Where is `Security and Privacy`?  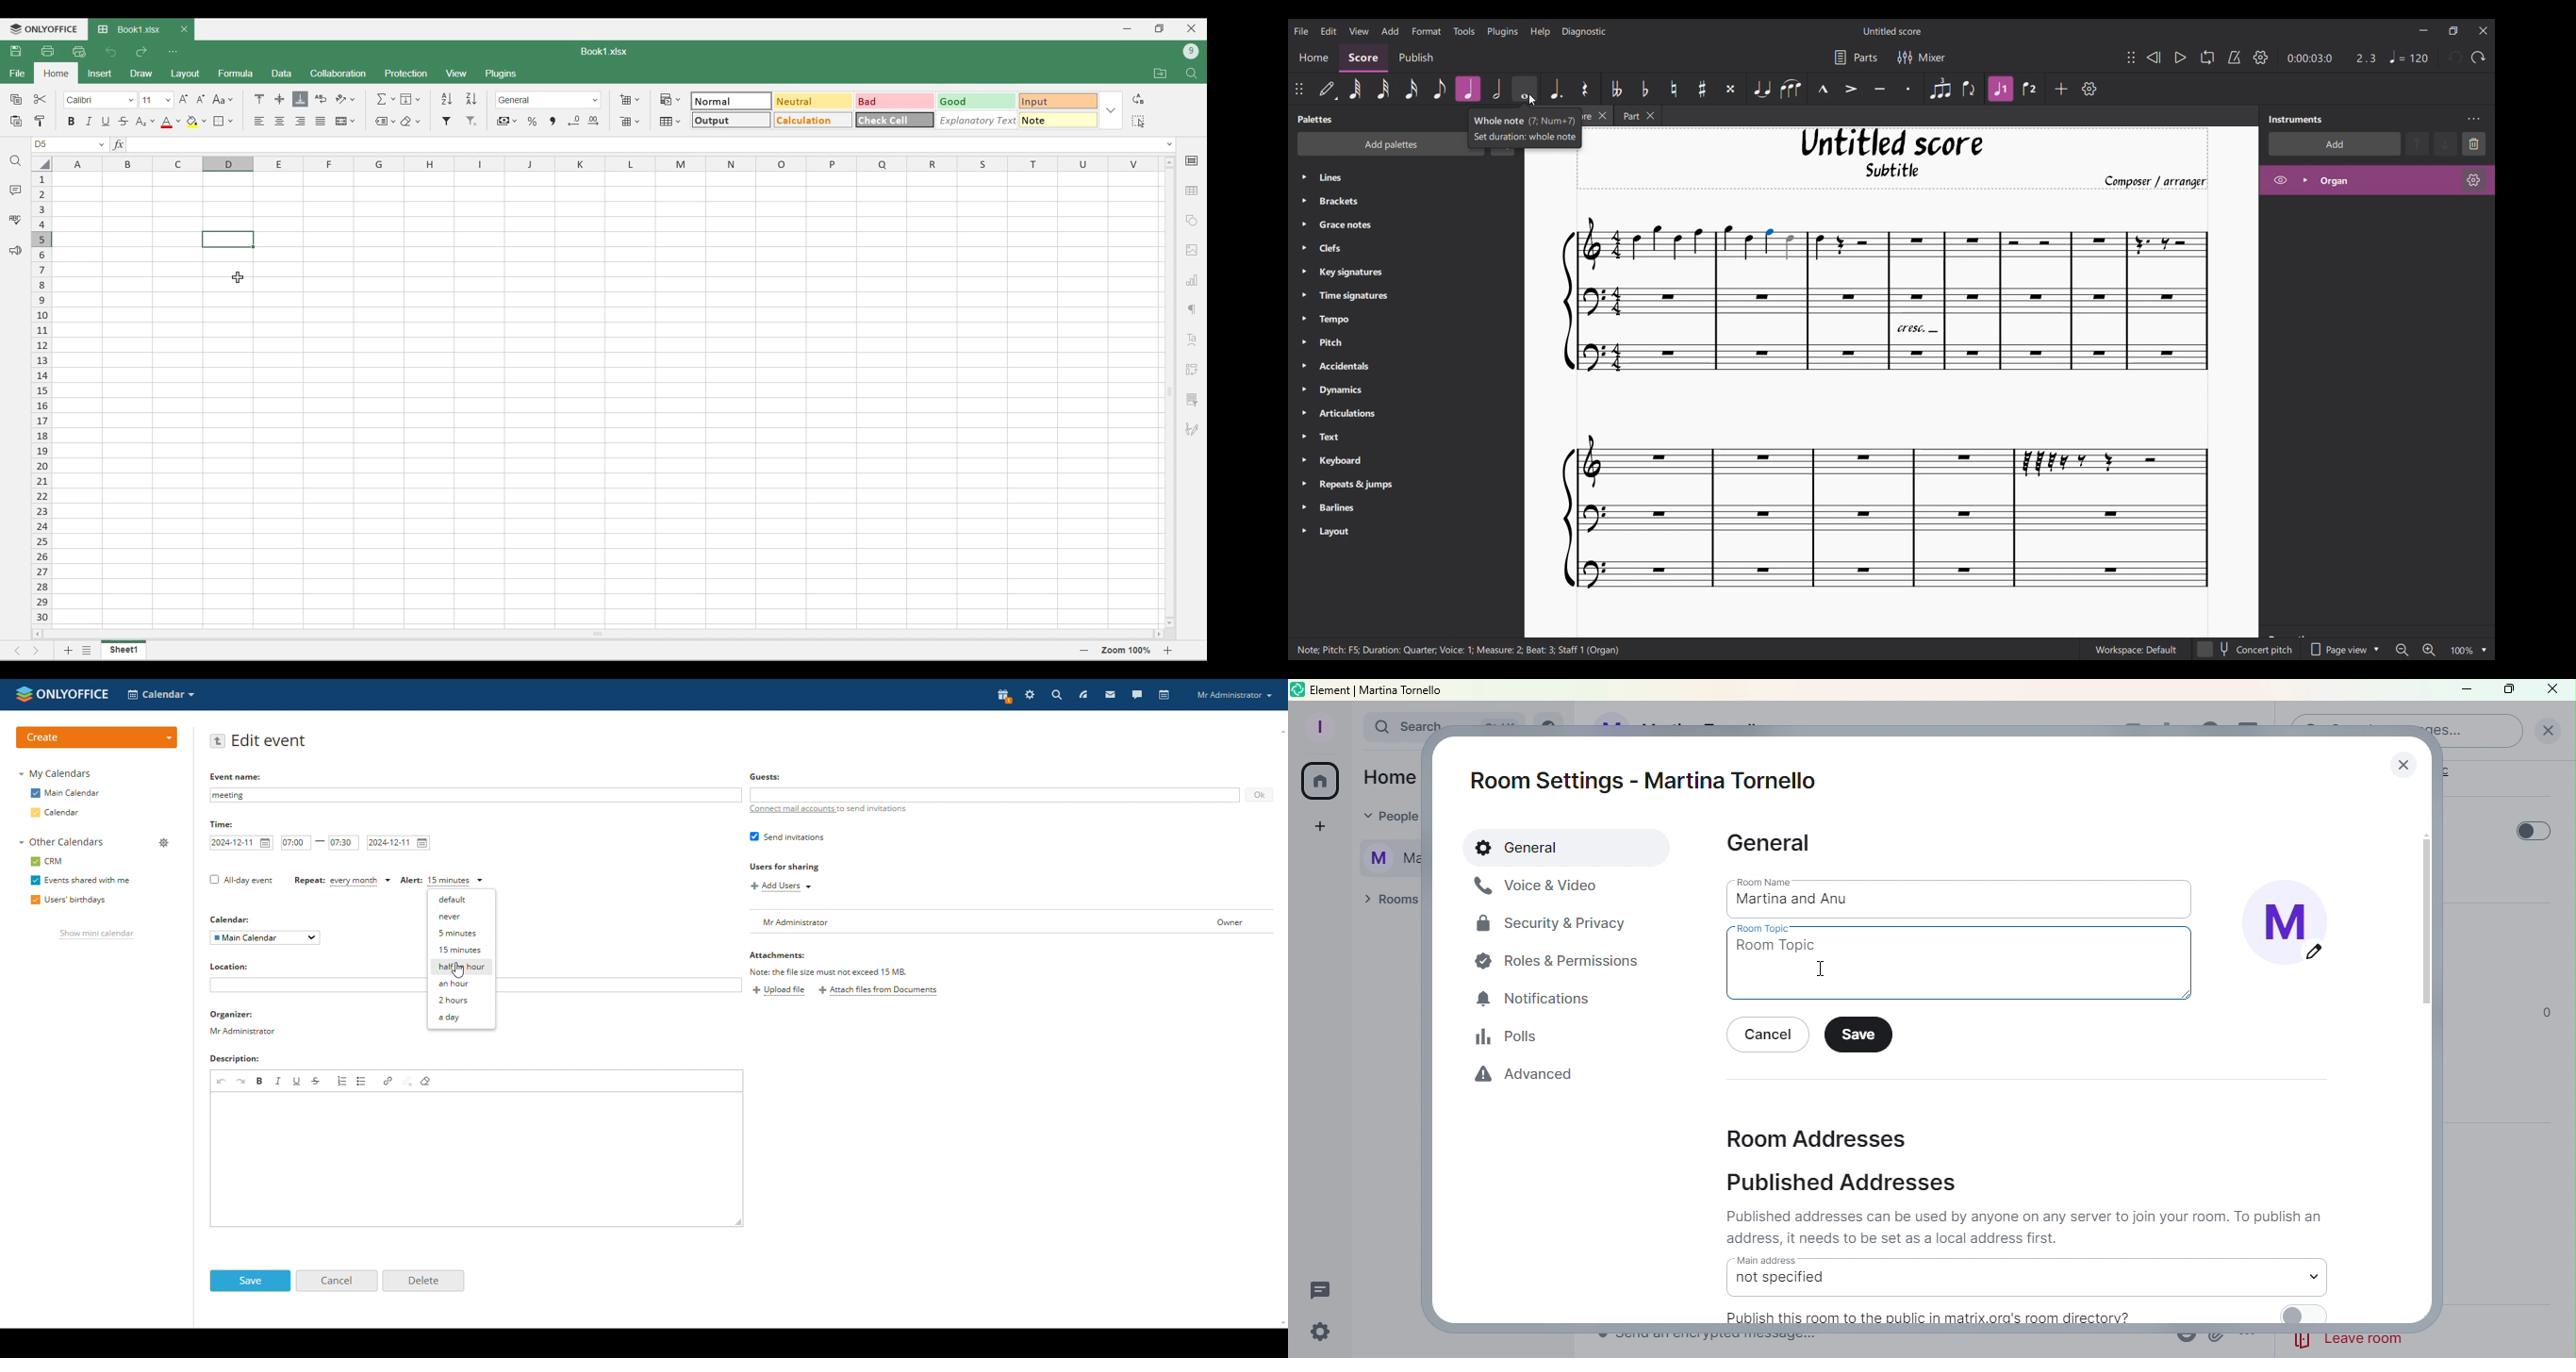 Security and Privacy is located at coordinates (1552, 927).